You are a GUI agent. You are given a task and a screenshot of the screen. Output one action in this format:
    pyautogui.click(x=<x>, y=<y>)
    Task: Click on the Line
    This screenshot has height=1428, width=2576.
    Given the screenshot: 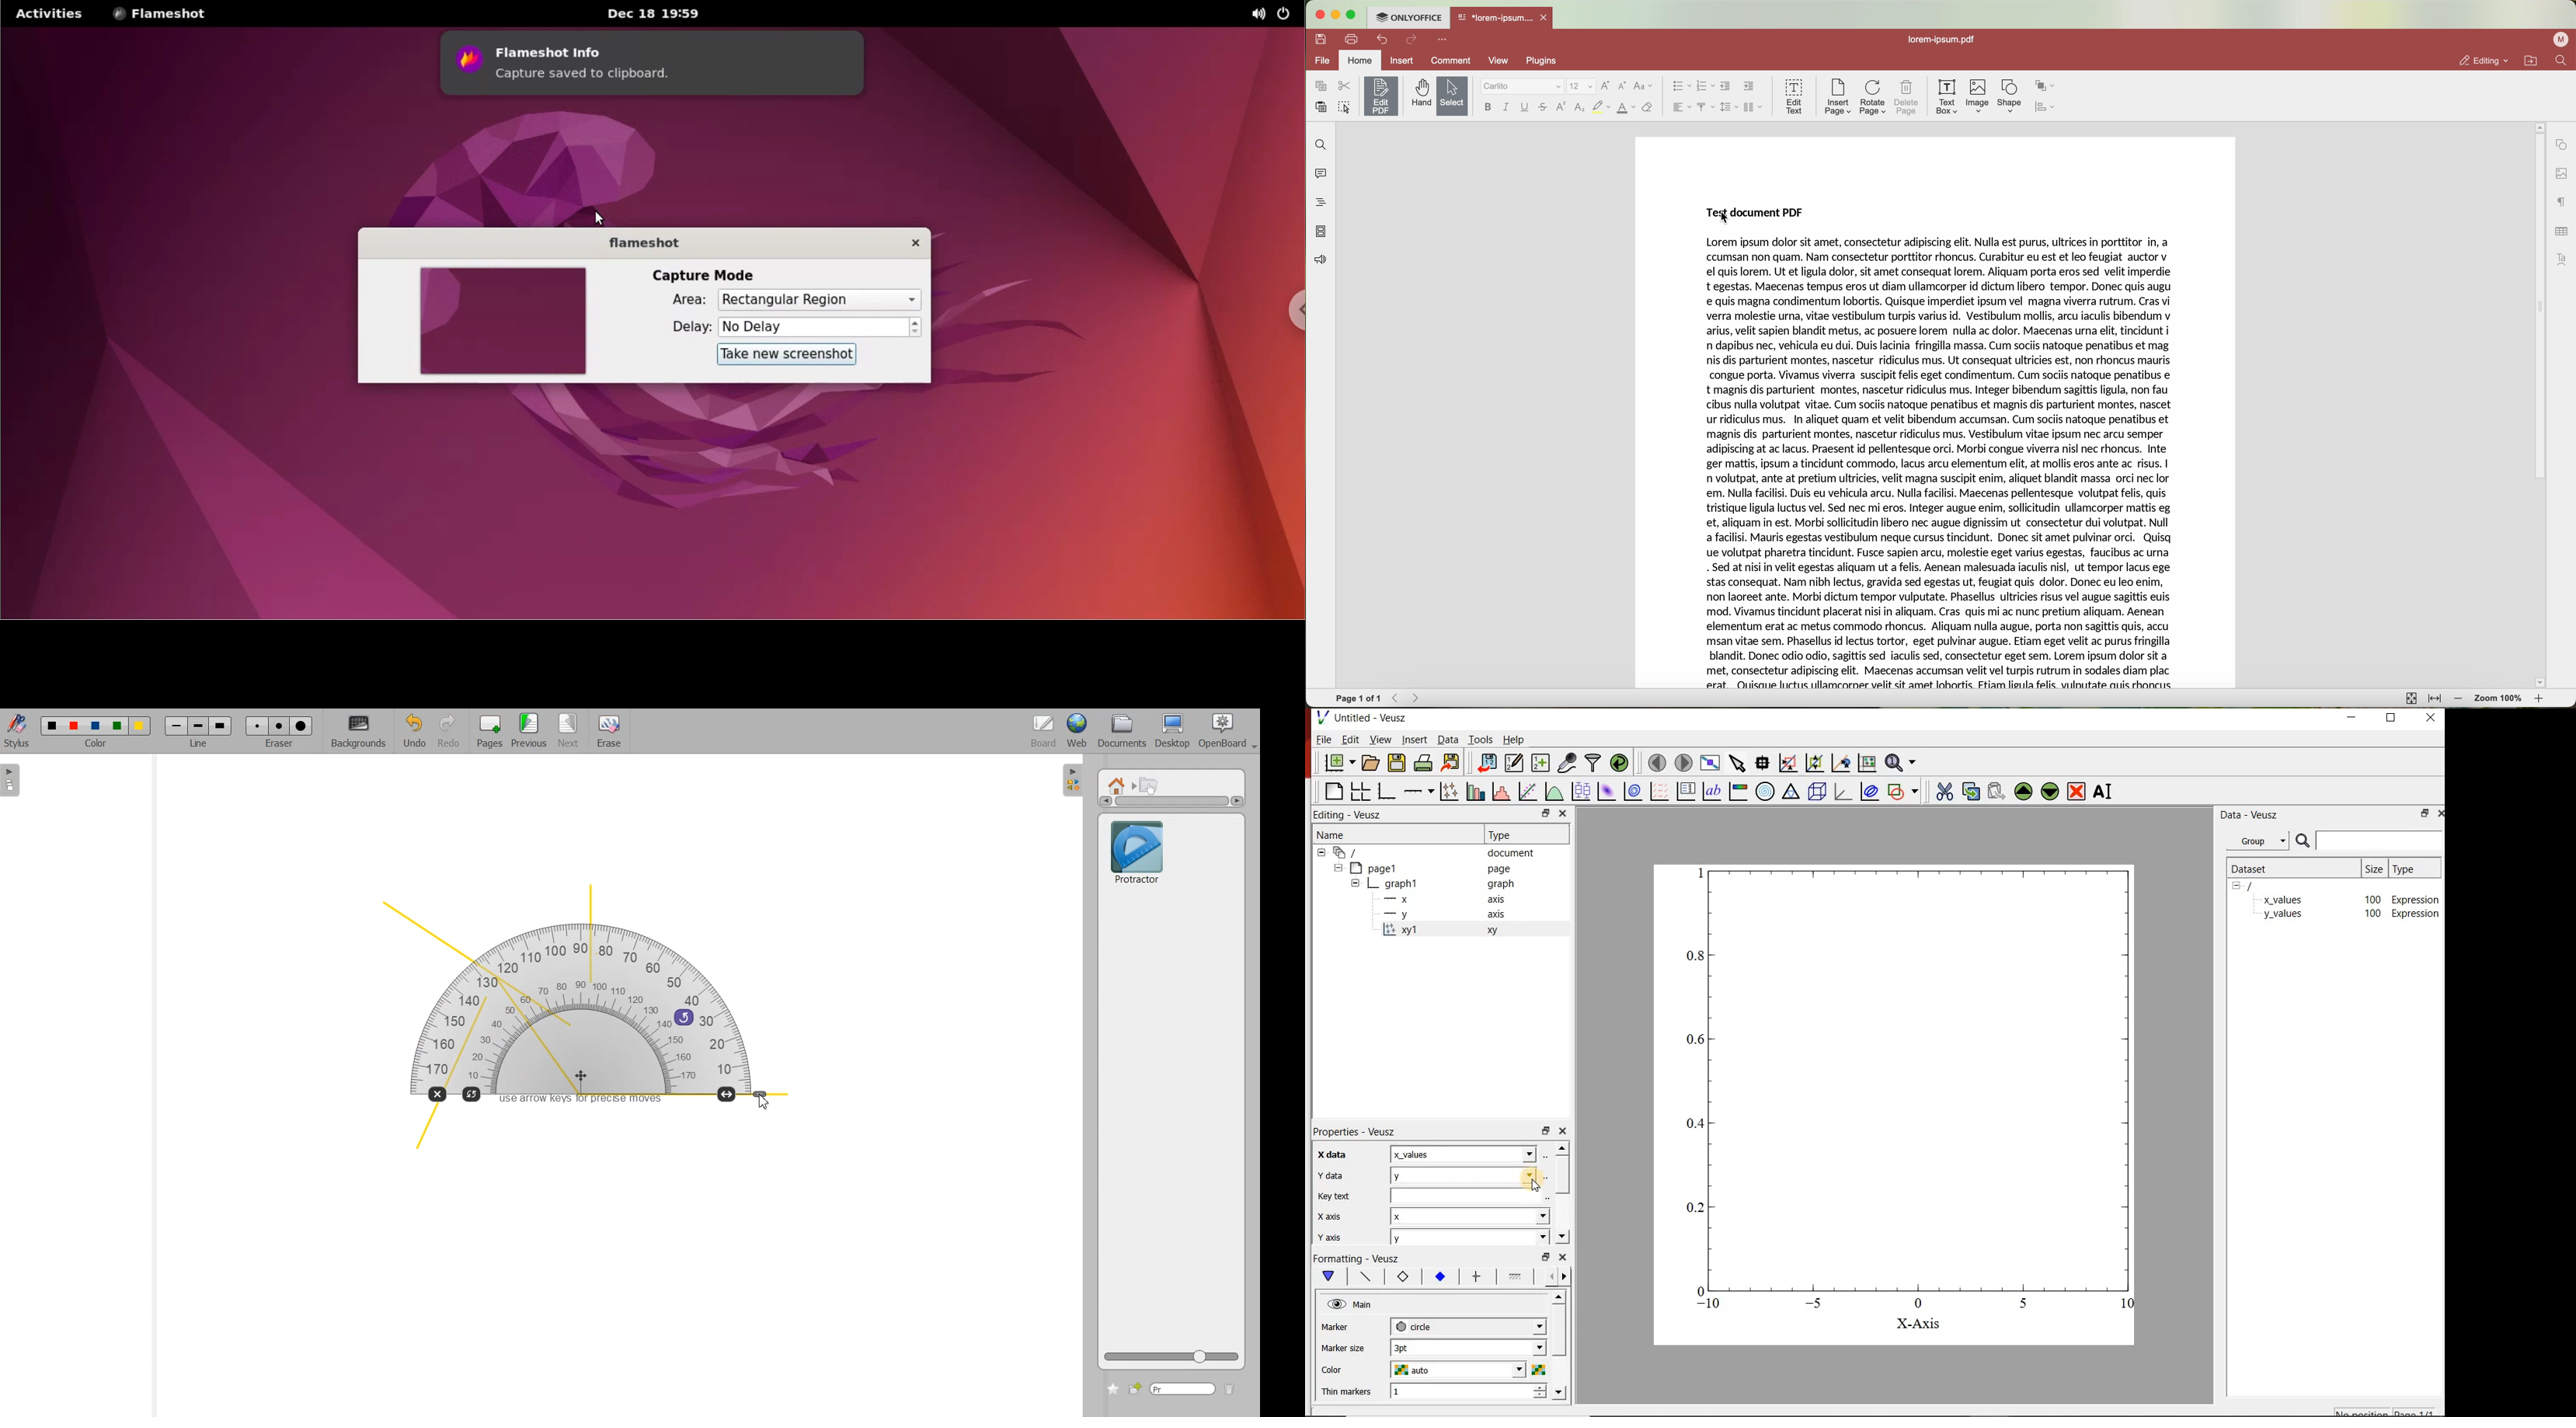 What is the action you would take?
    pyautogui.click(x=198, y=726)
    